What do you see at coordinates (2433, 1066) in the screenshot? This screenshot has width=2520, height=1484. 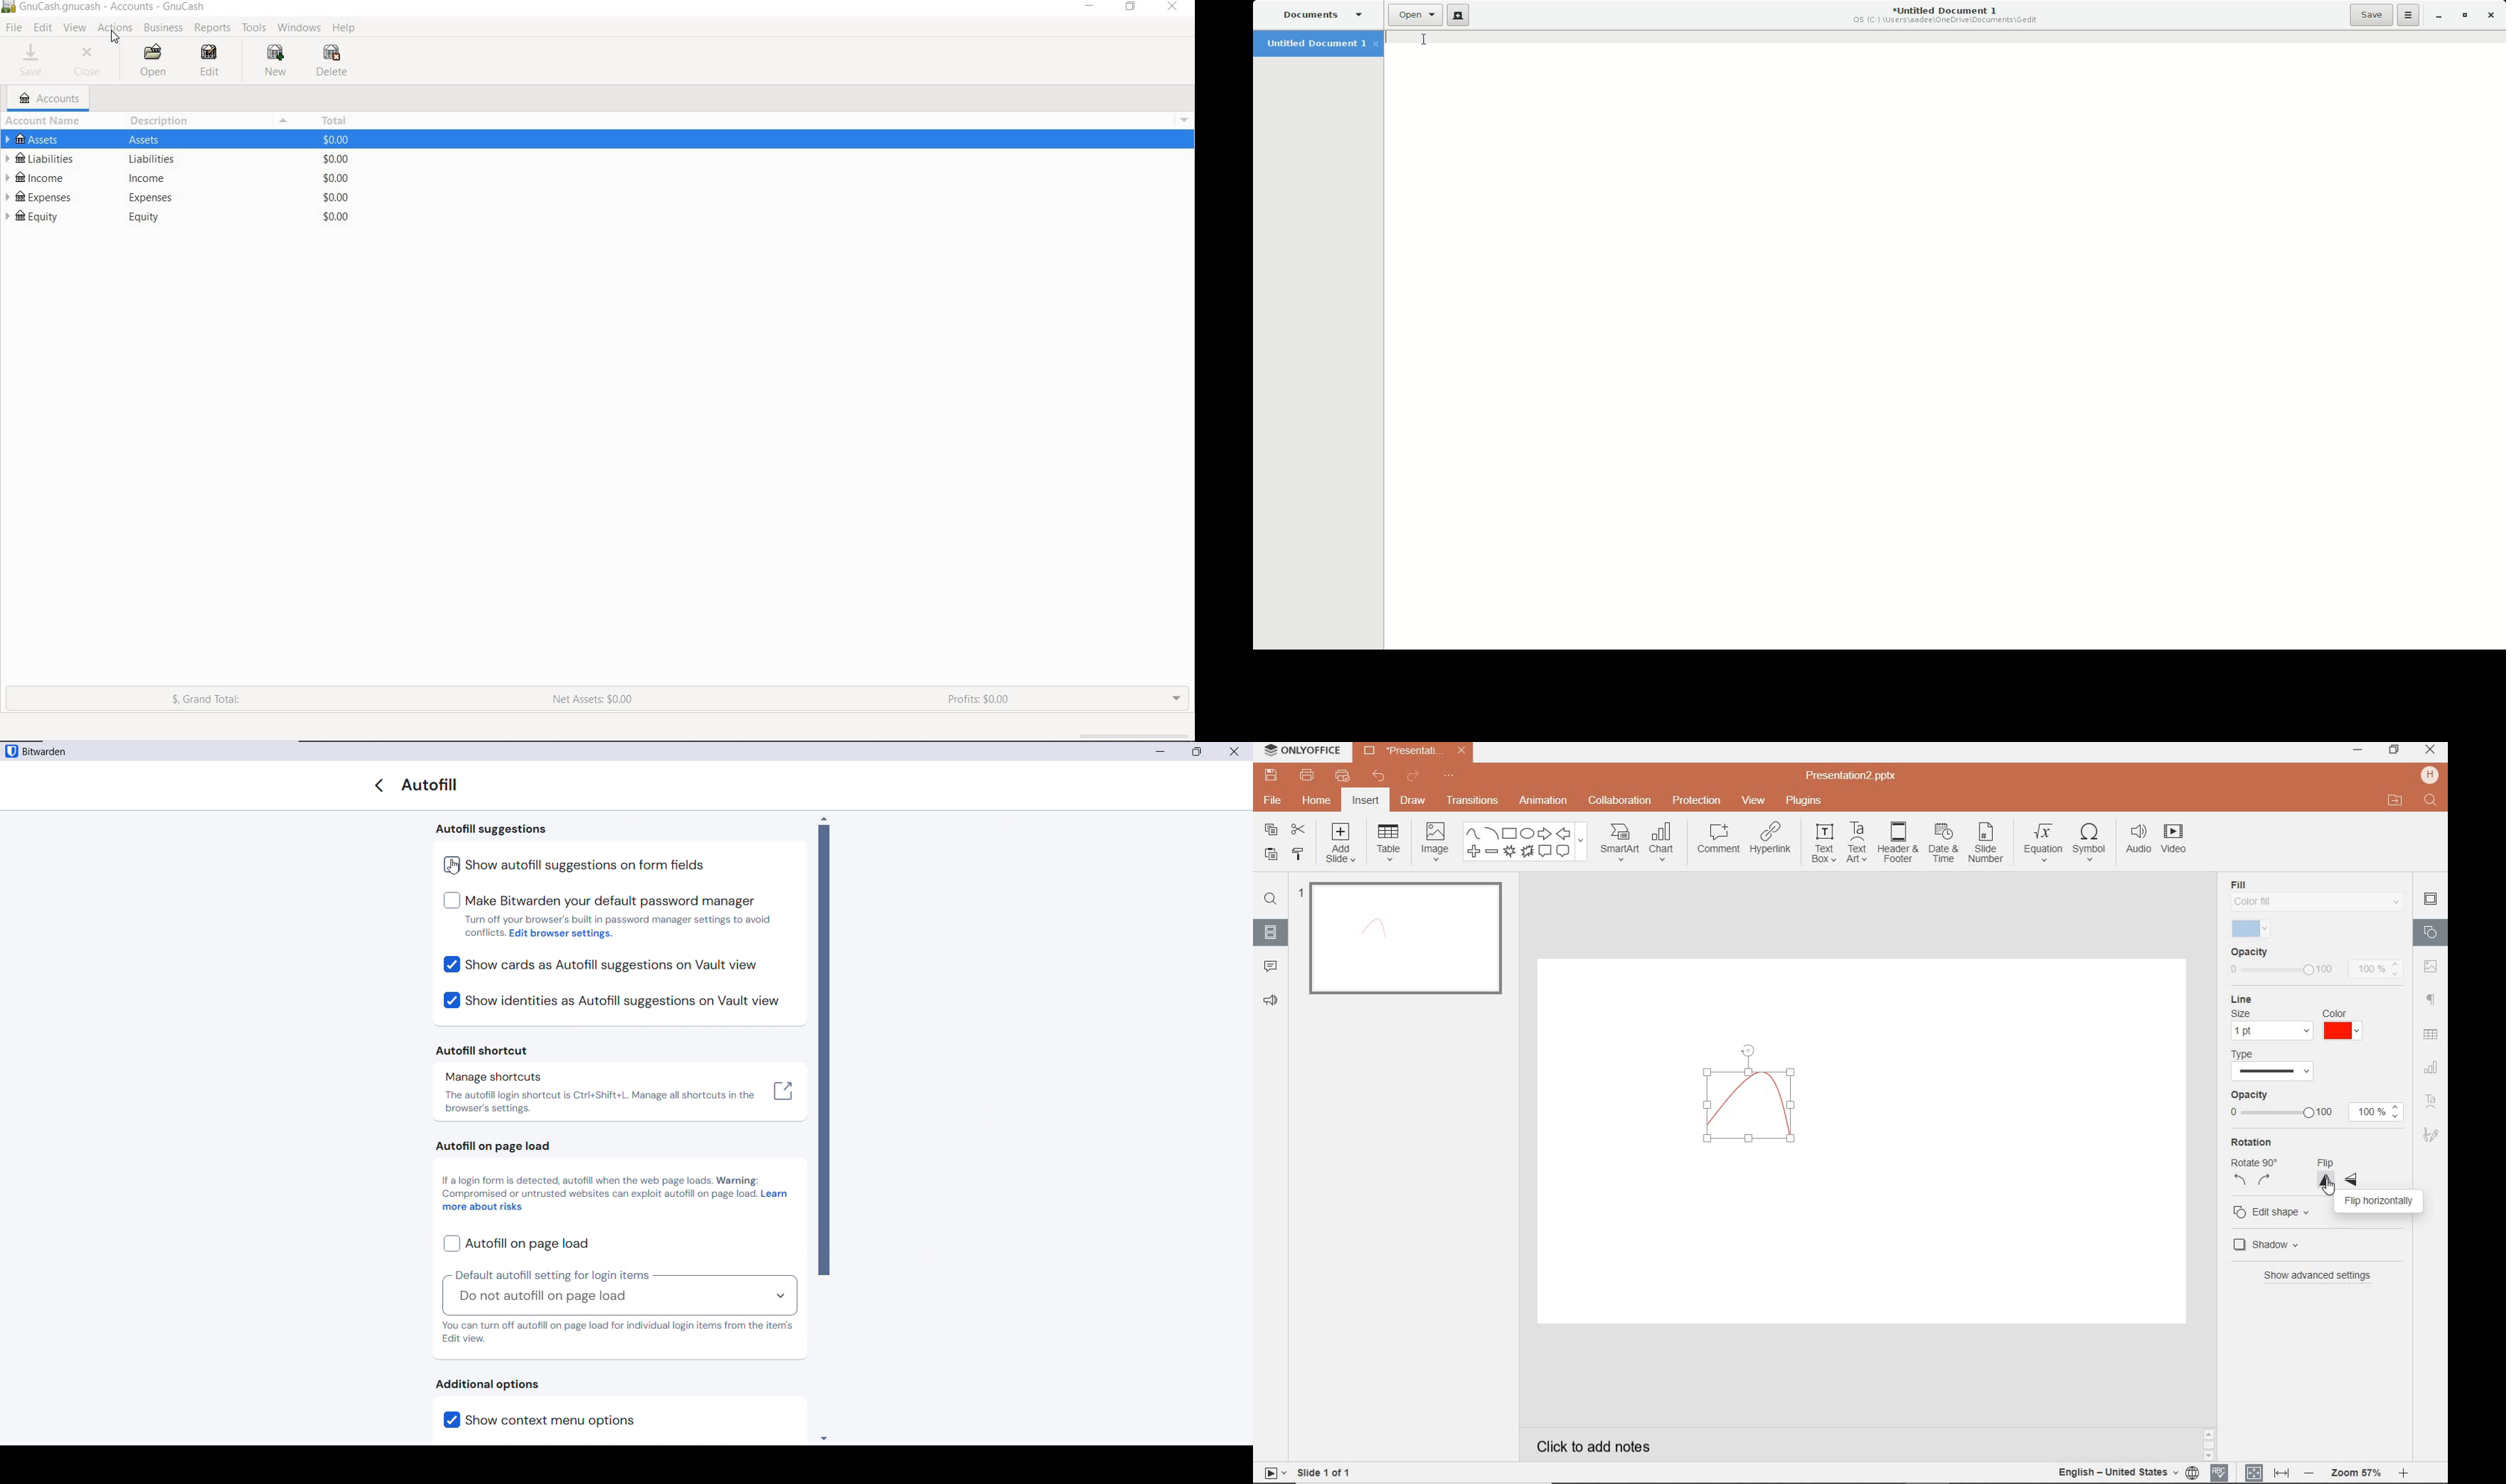 I see `CHART SETTINGS` at bounding box center [2433, 1066].